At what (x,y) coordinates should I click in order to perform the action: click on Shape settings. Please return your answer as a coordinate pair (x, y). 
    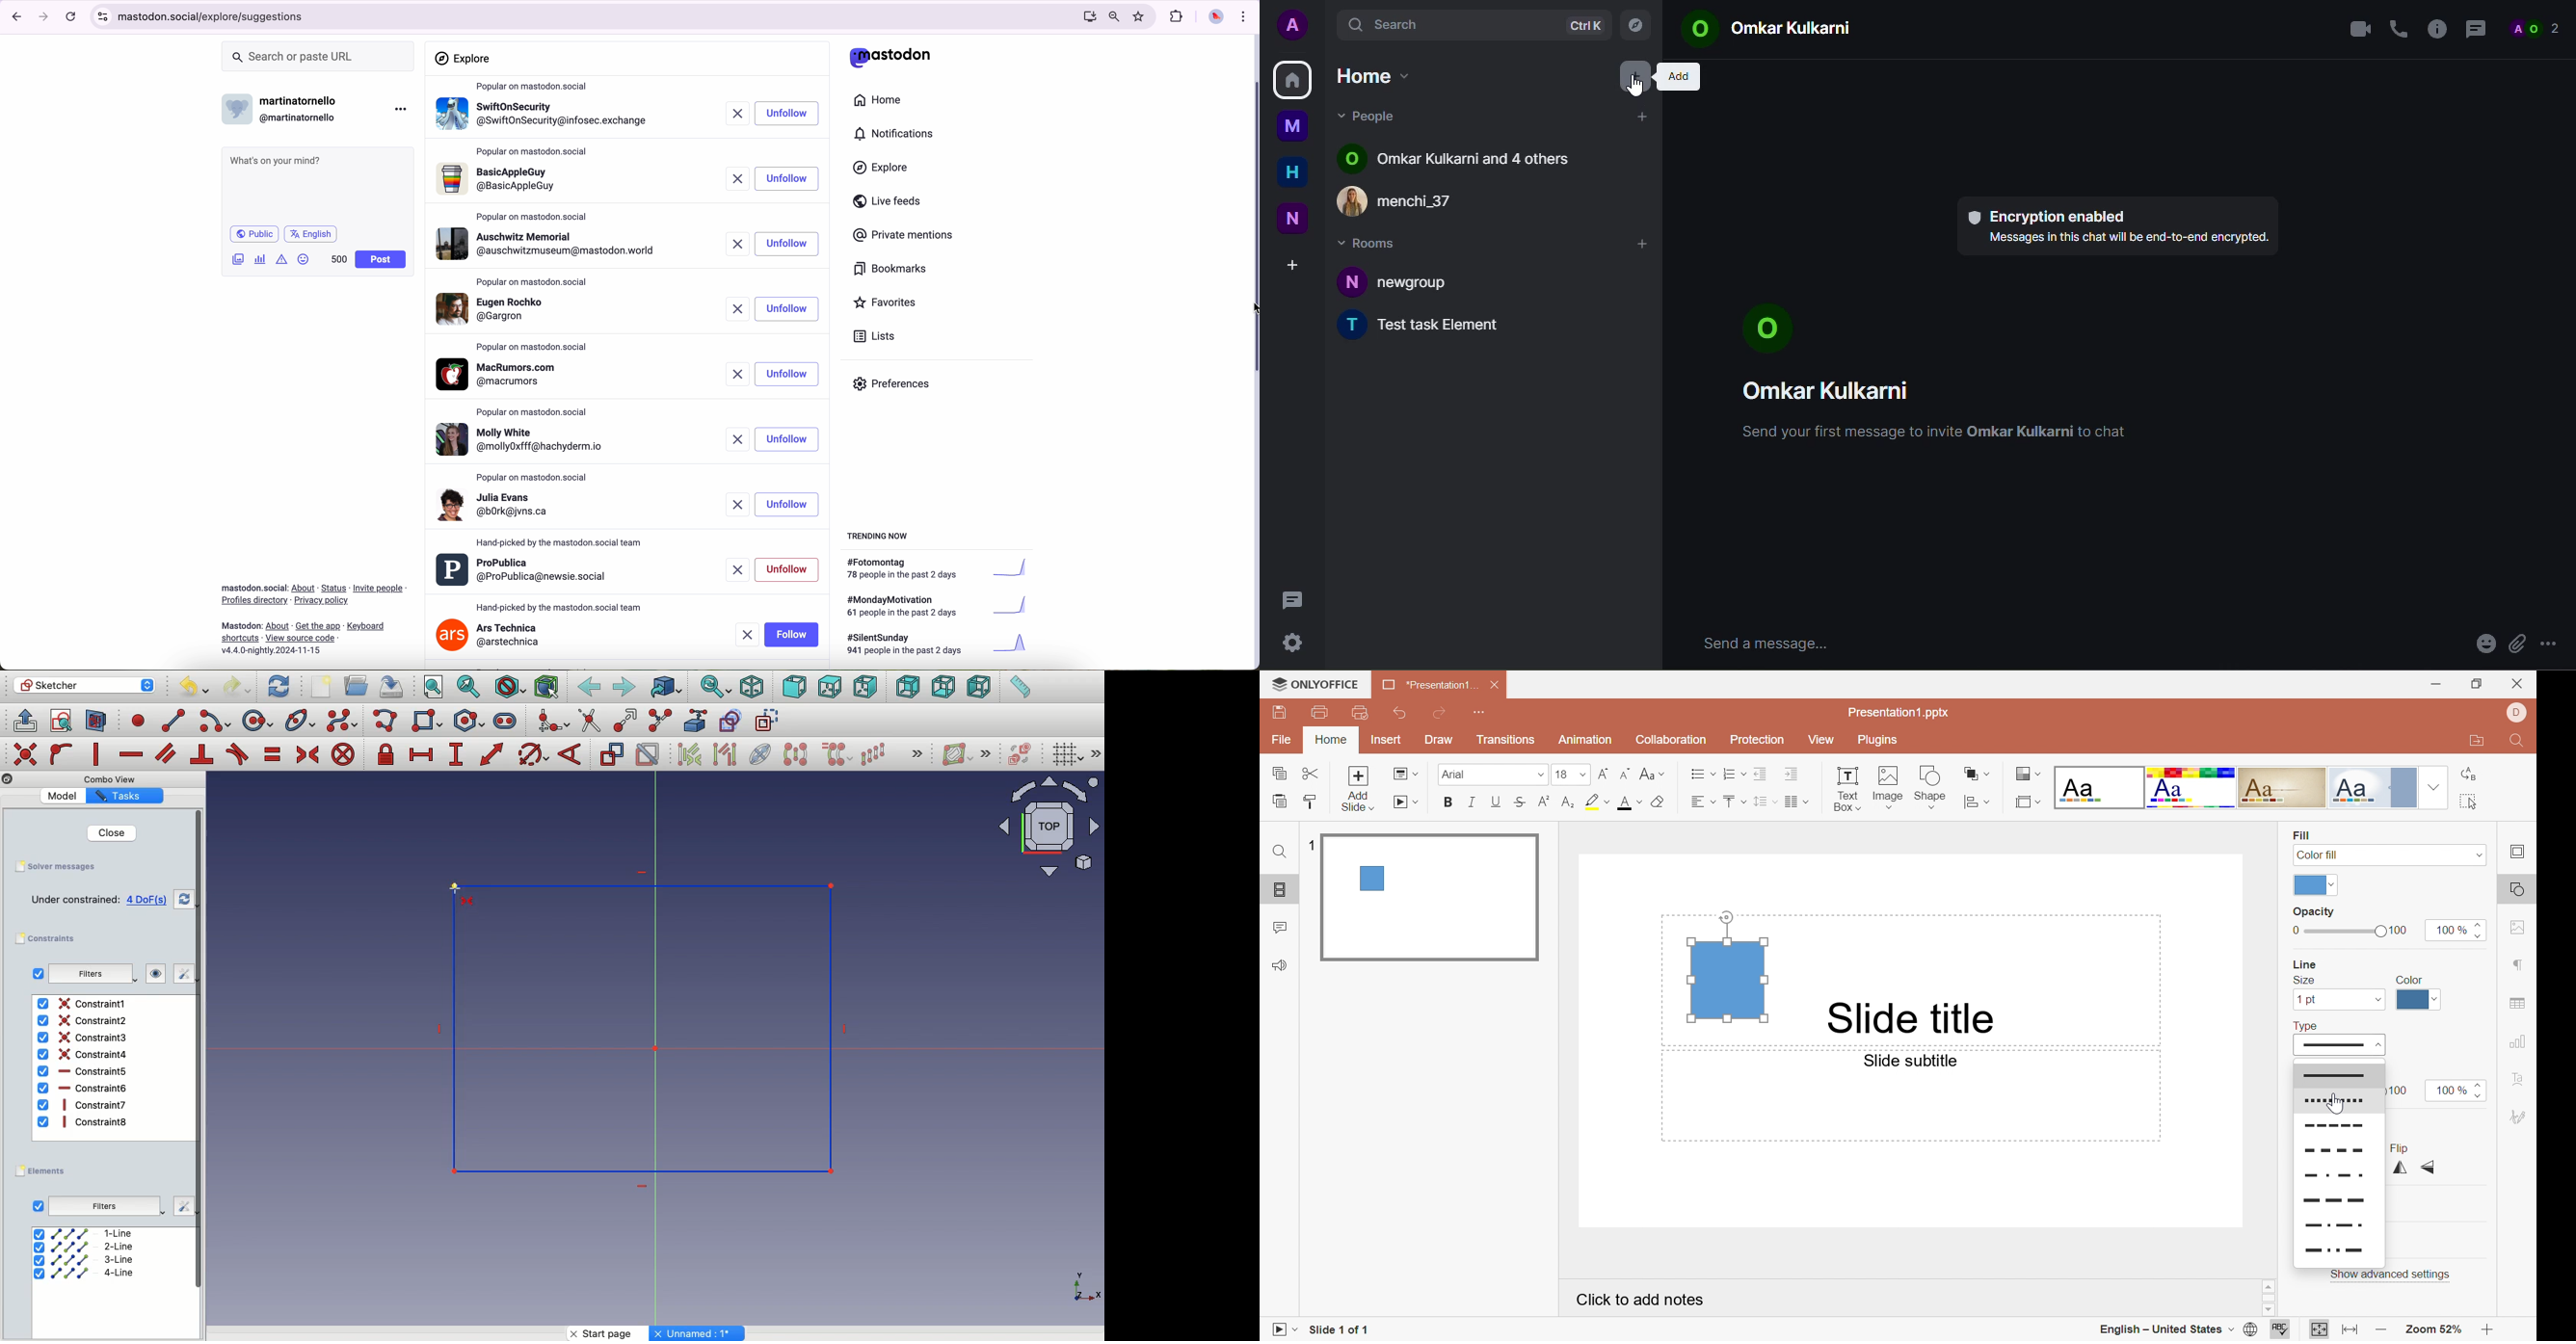
    Looking at the image, I should click on (2517, 889).